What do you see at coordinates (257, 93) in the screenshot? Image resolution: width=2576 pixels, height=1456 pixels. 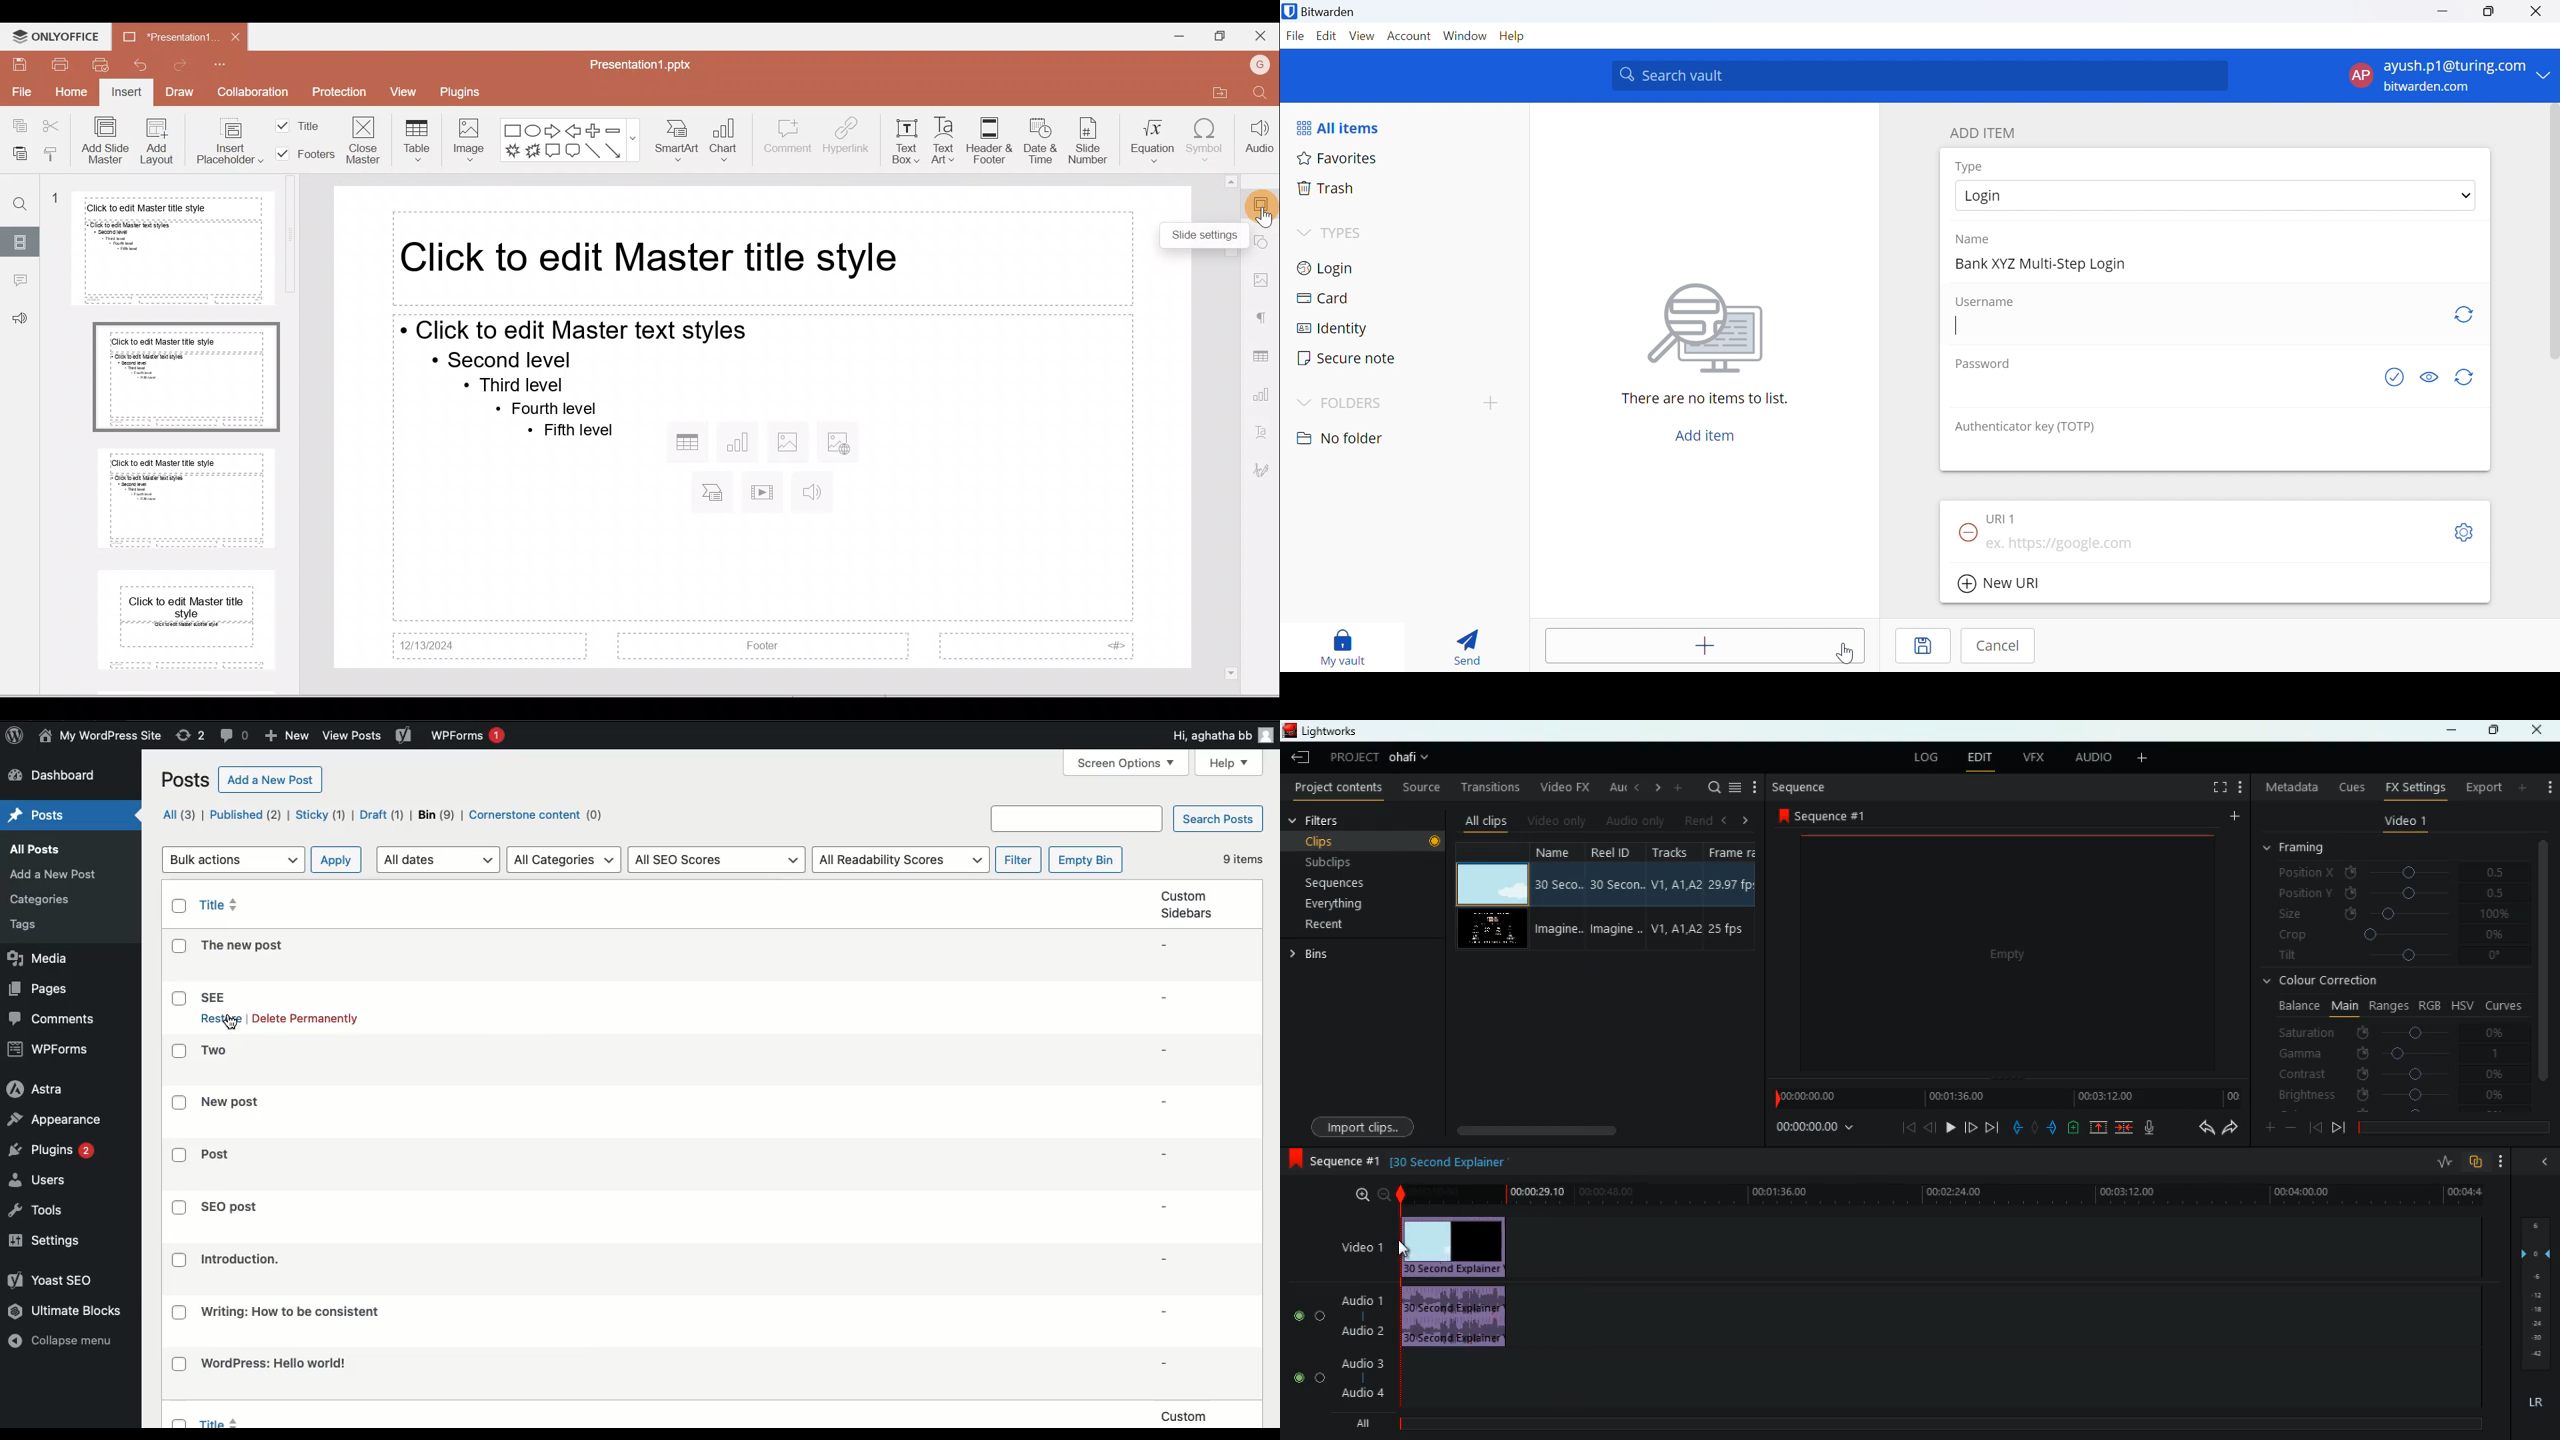 I see `Collaboration` at bounding box center [257, 93].